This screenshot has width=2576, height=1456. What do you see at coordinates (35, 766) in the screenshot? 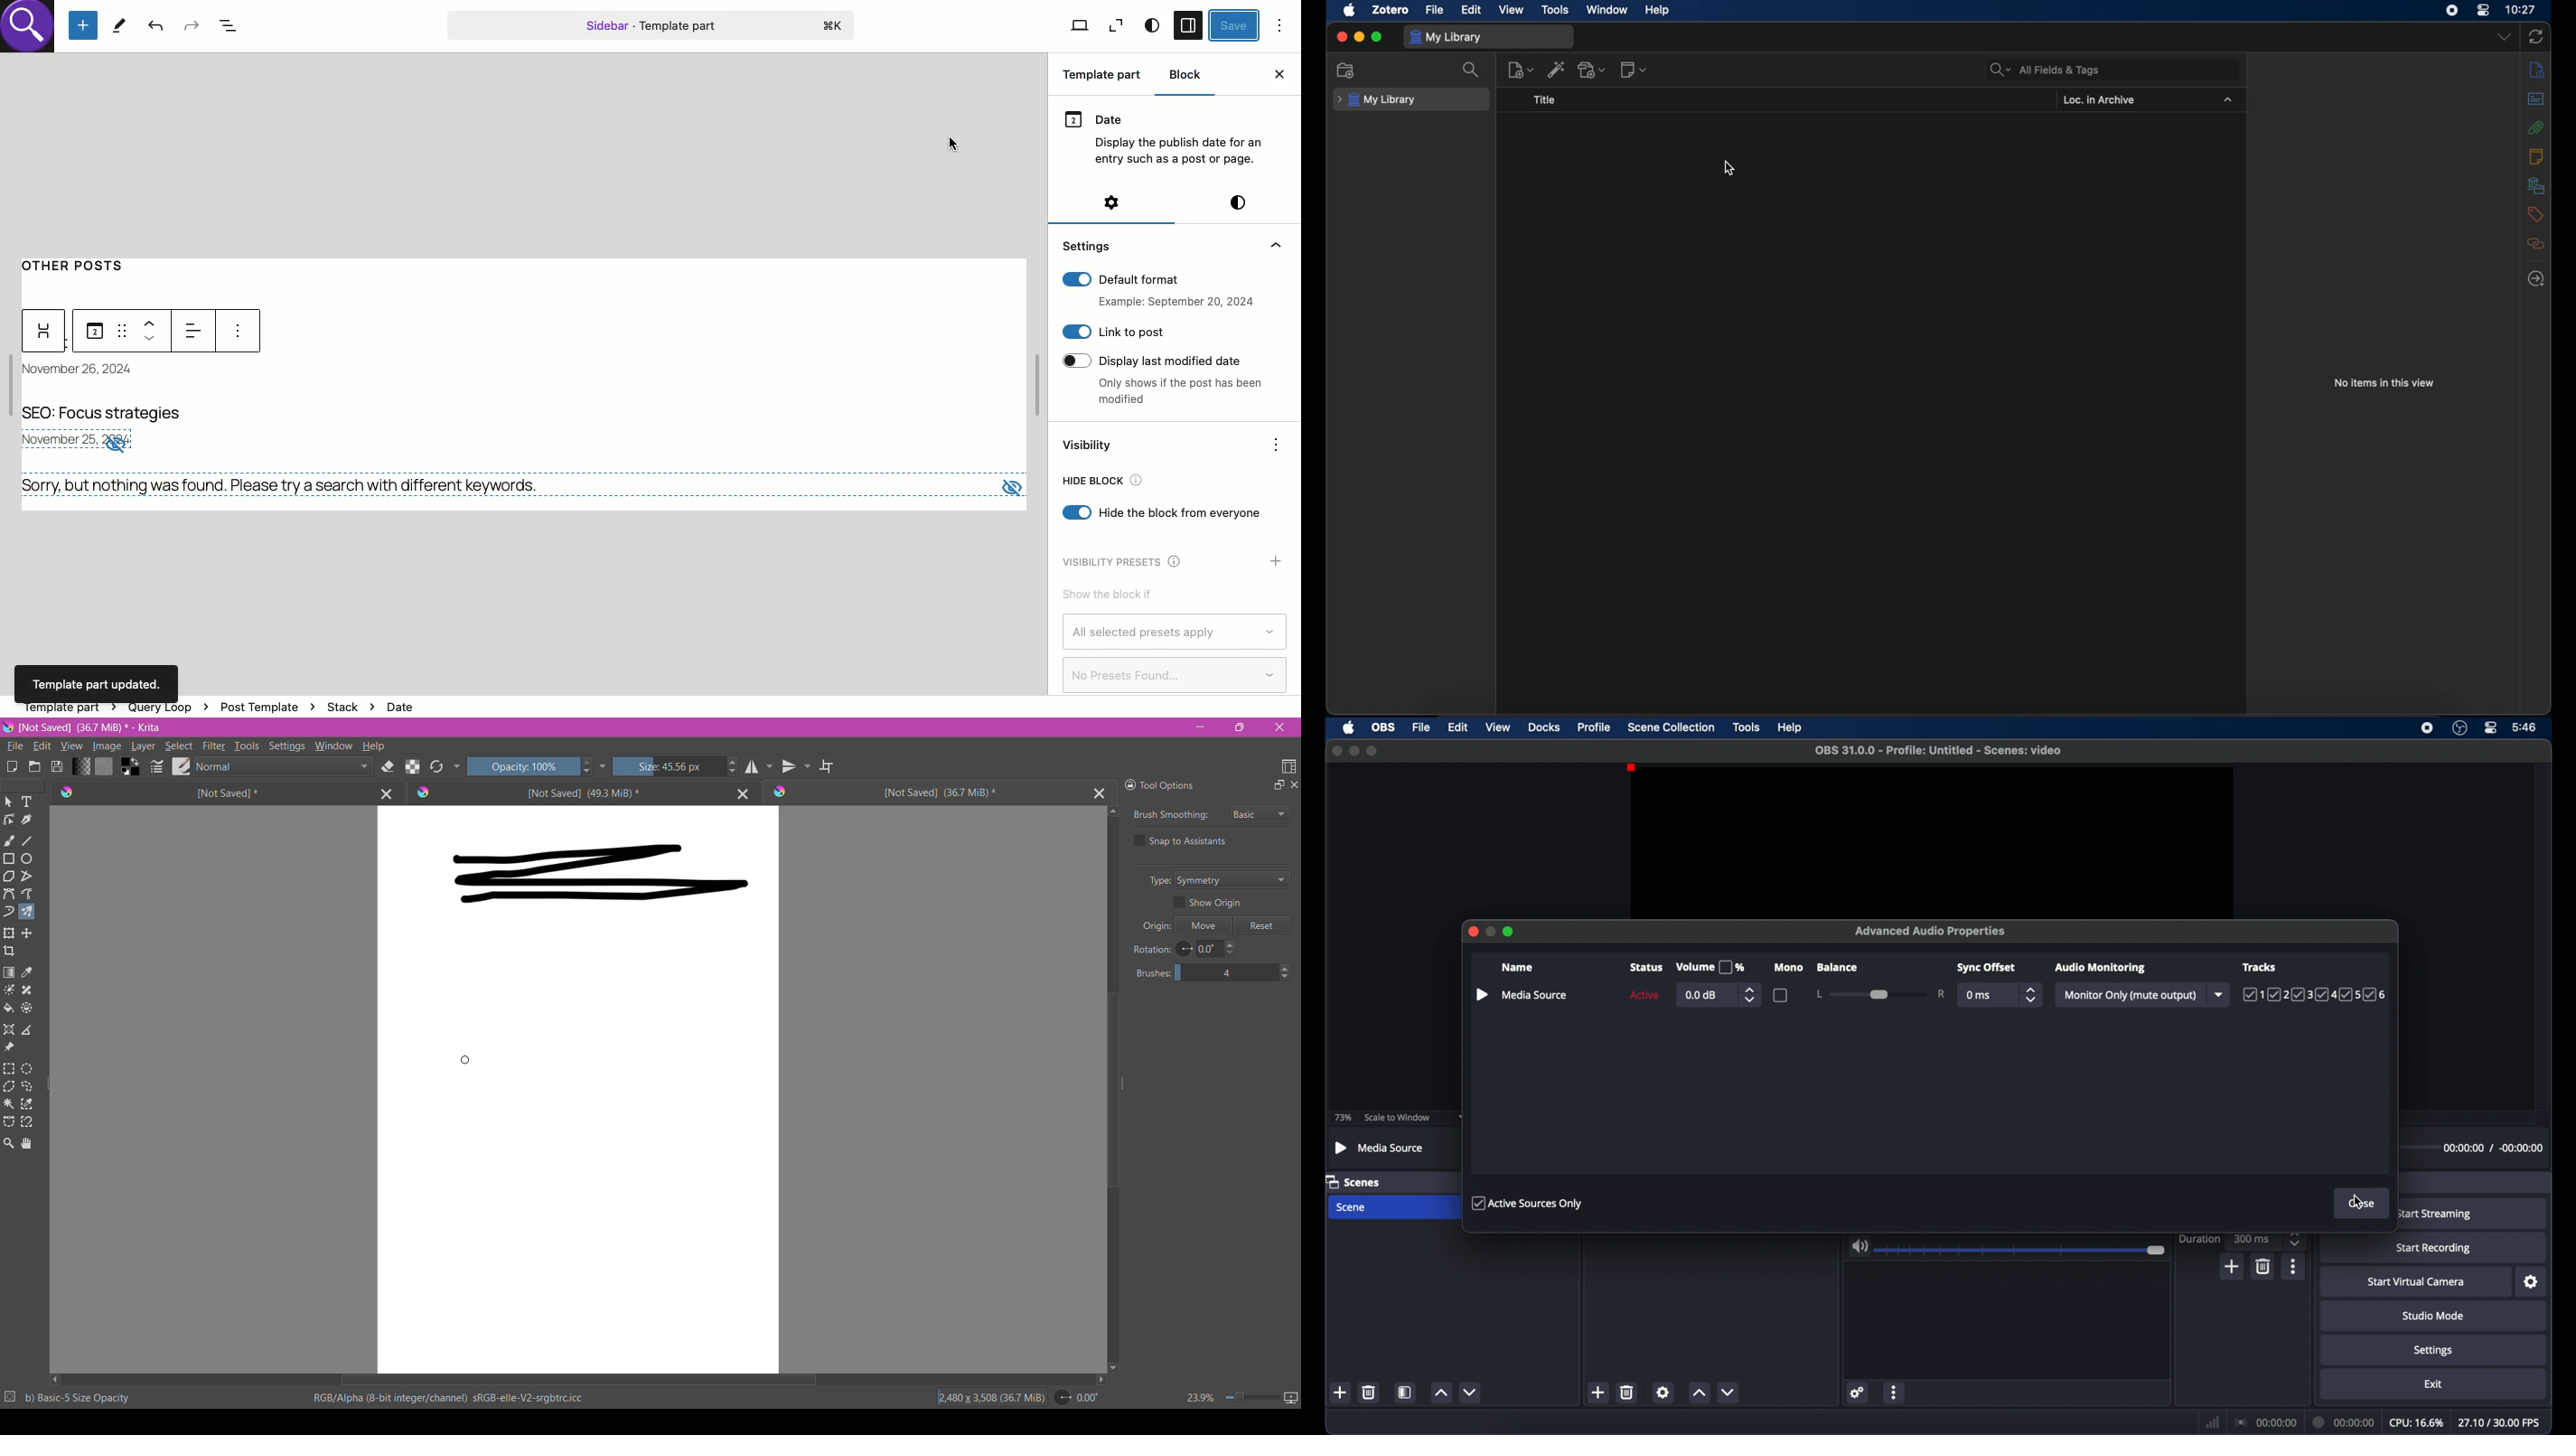
I see `Open and existing Document` at bounding box center [35, 766].